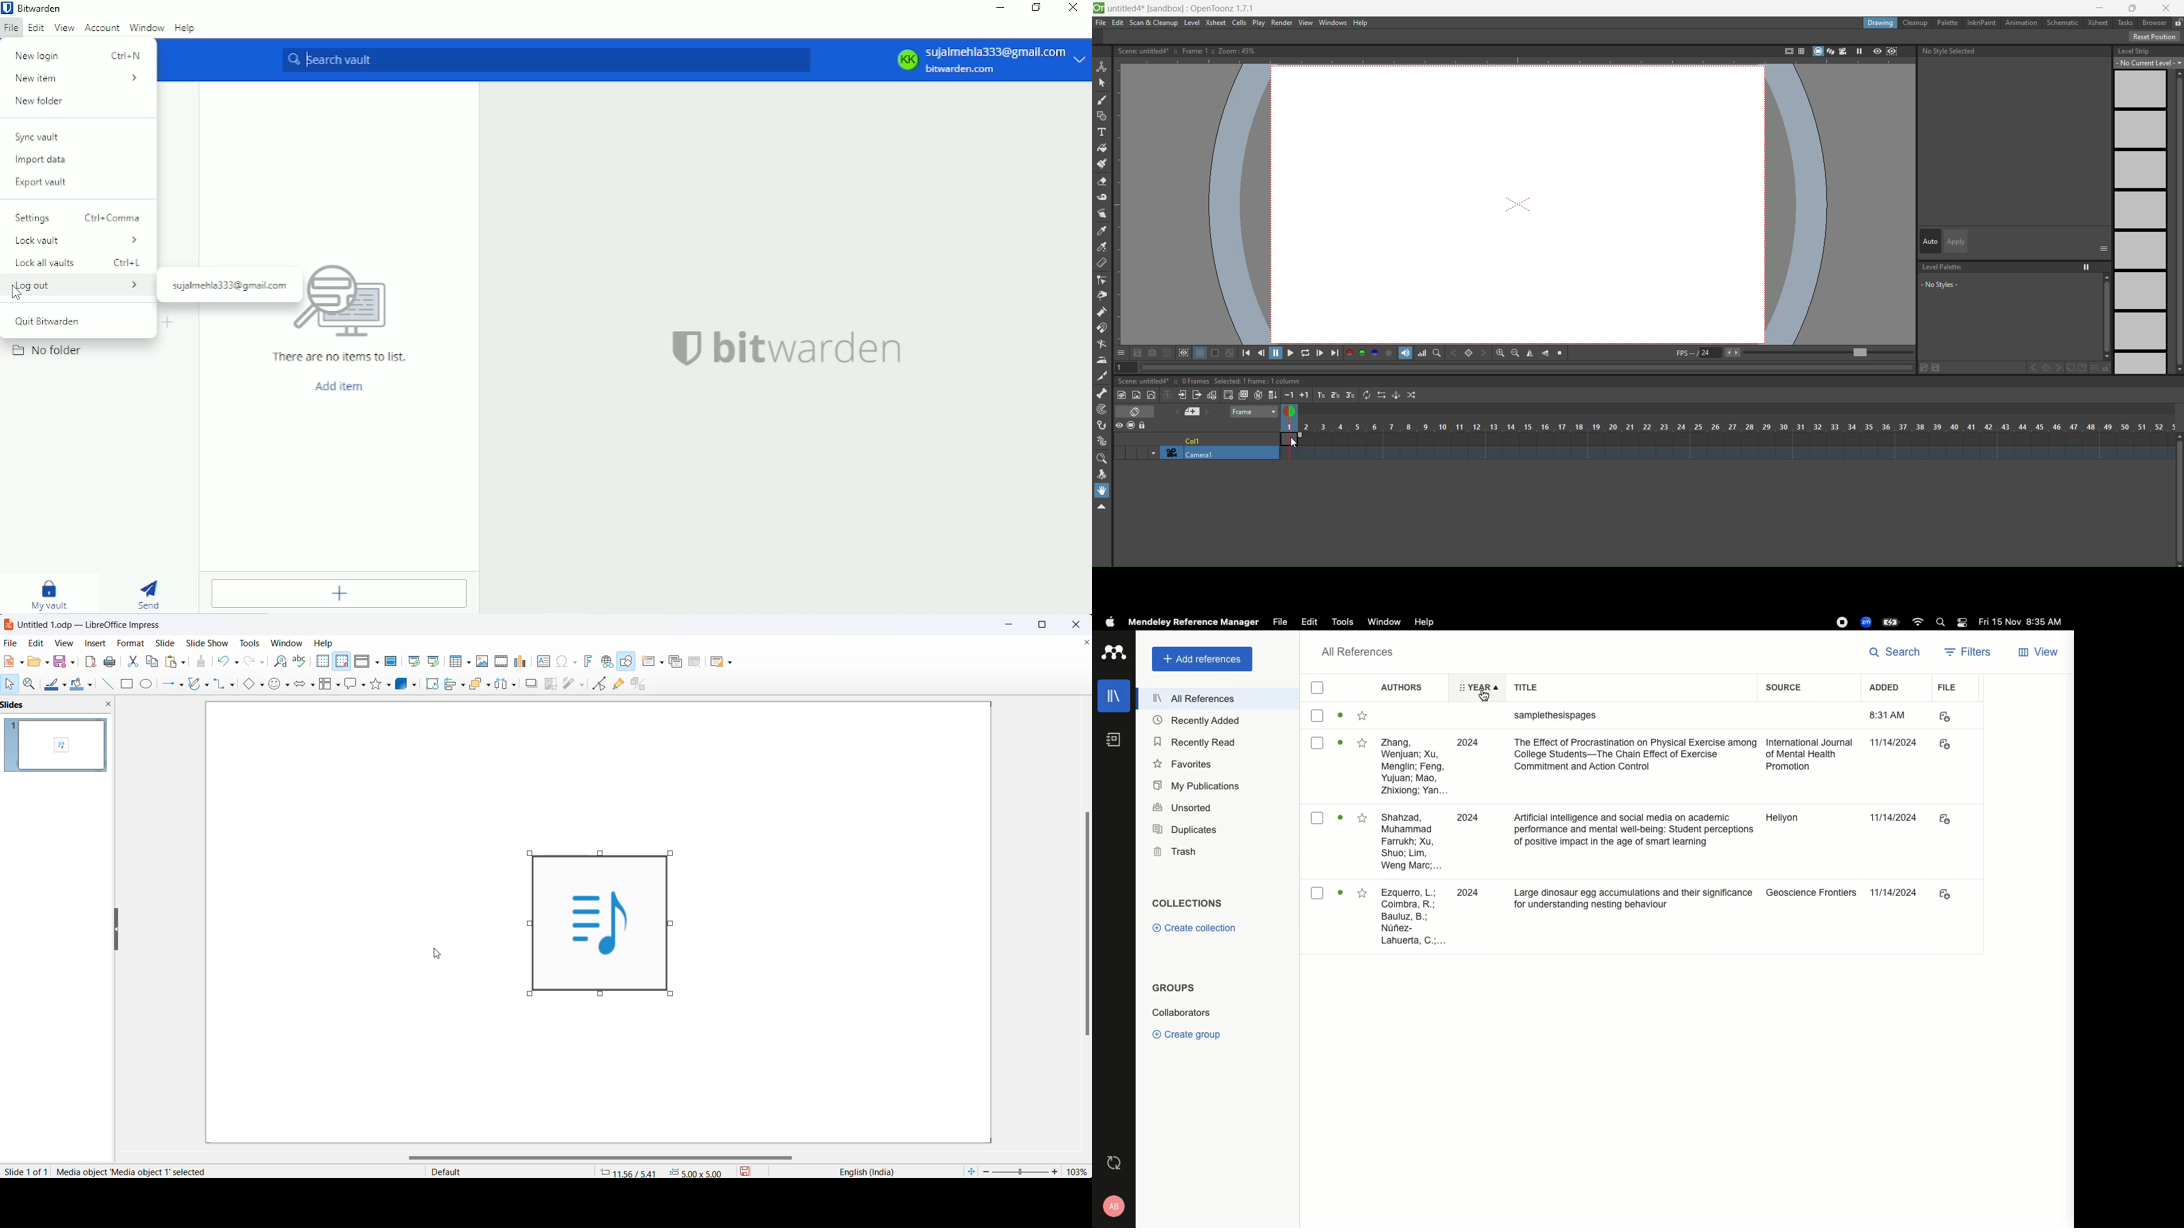 This screenshot has height=1232, width=2184. Describe the element at coordinates (715, 662) in the screenshot. I see `slide layout` at that location.